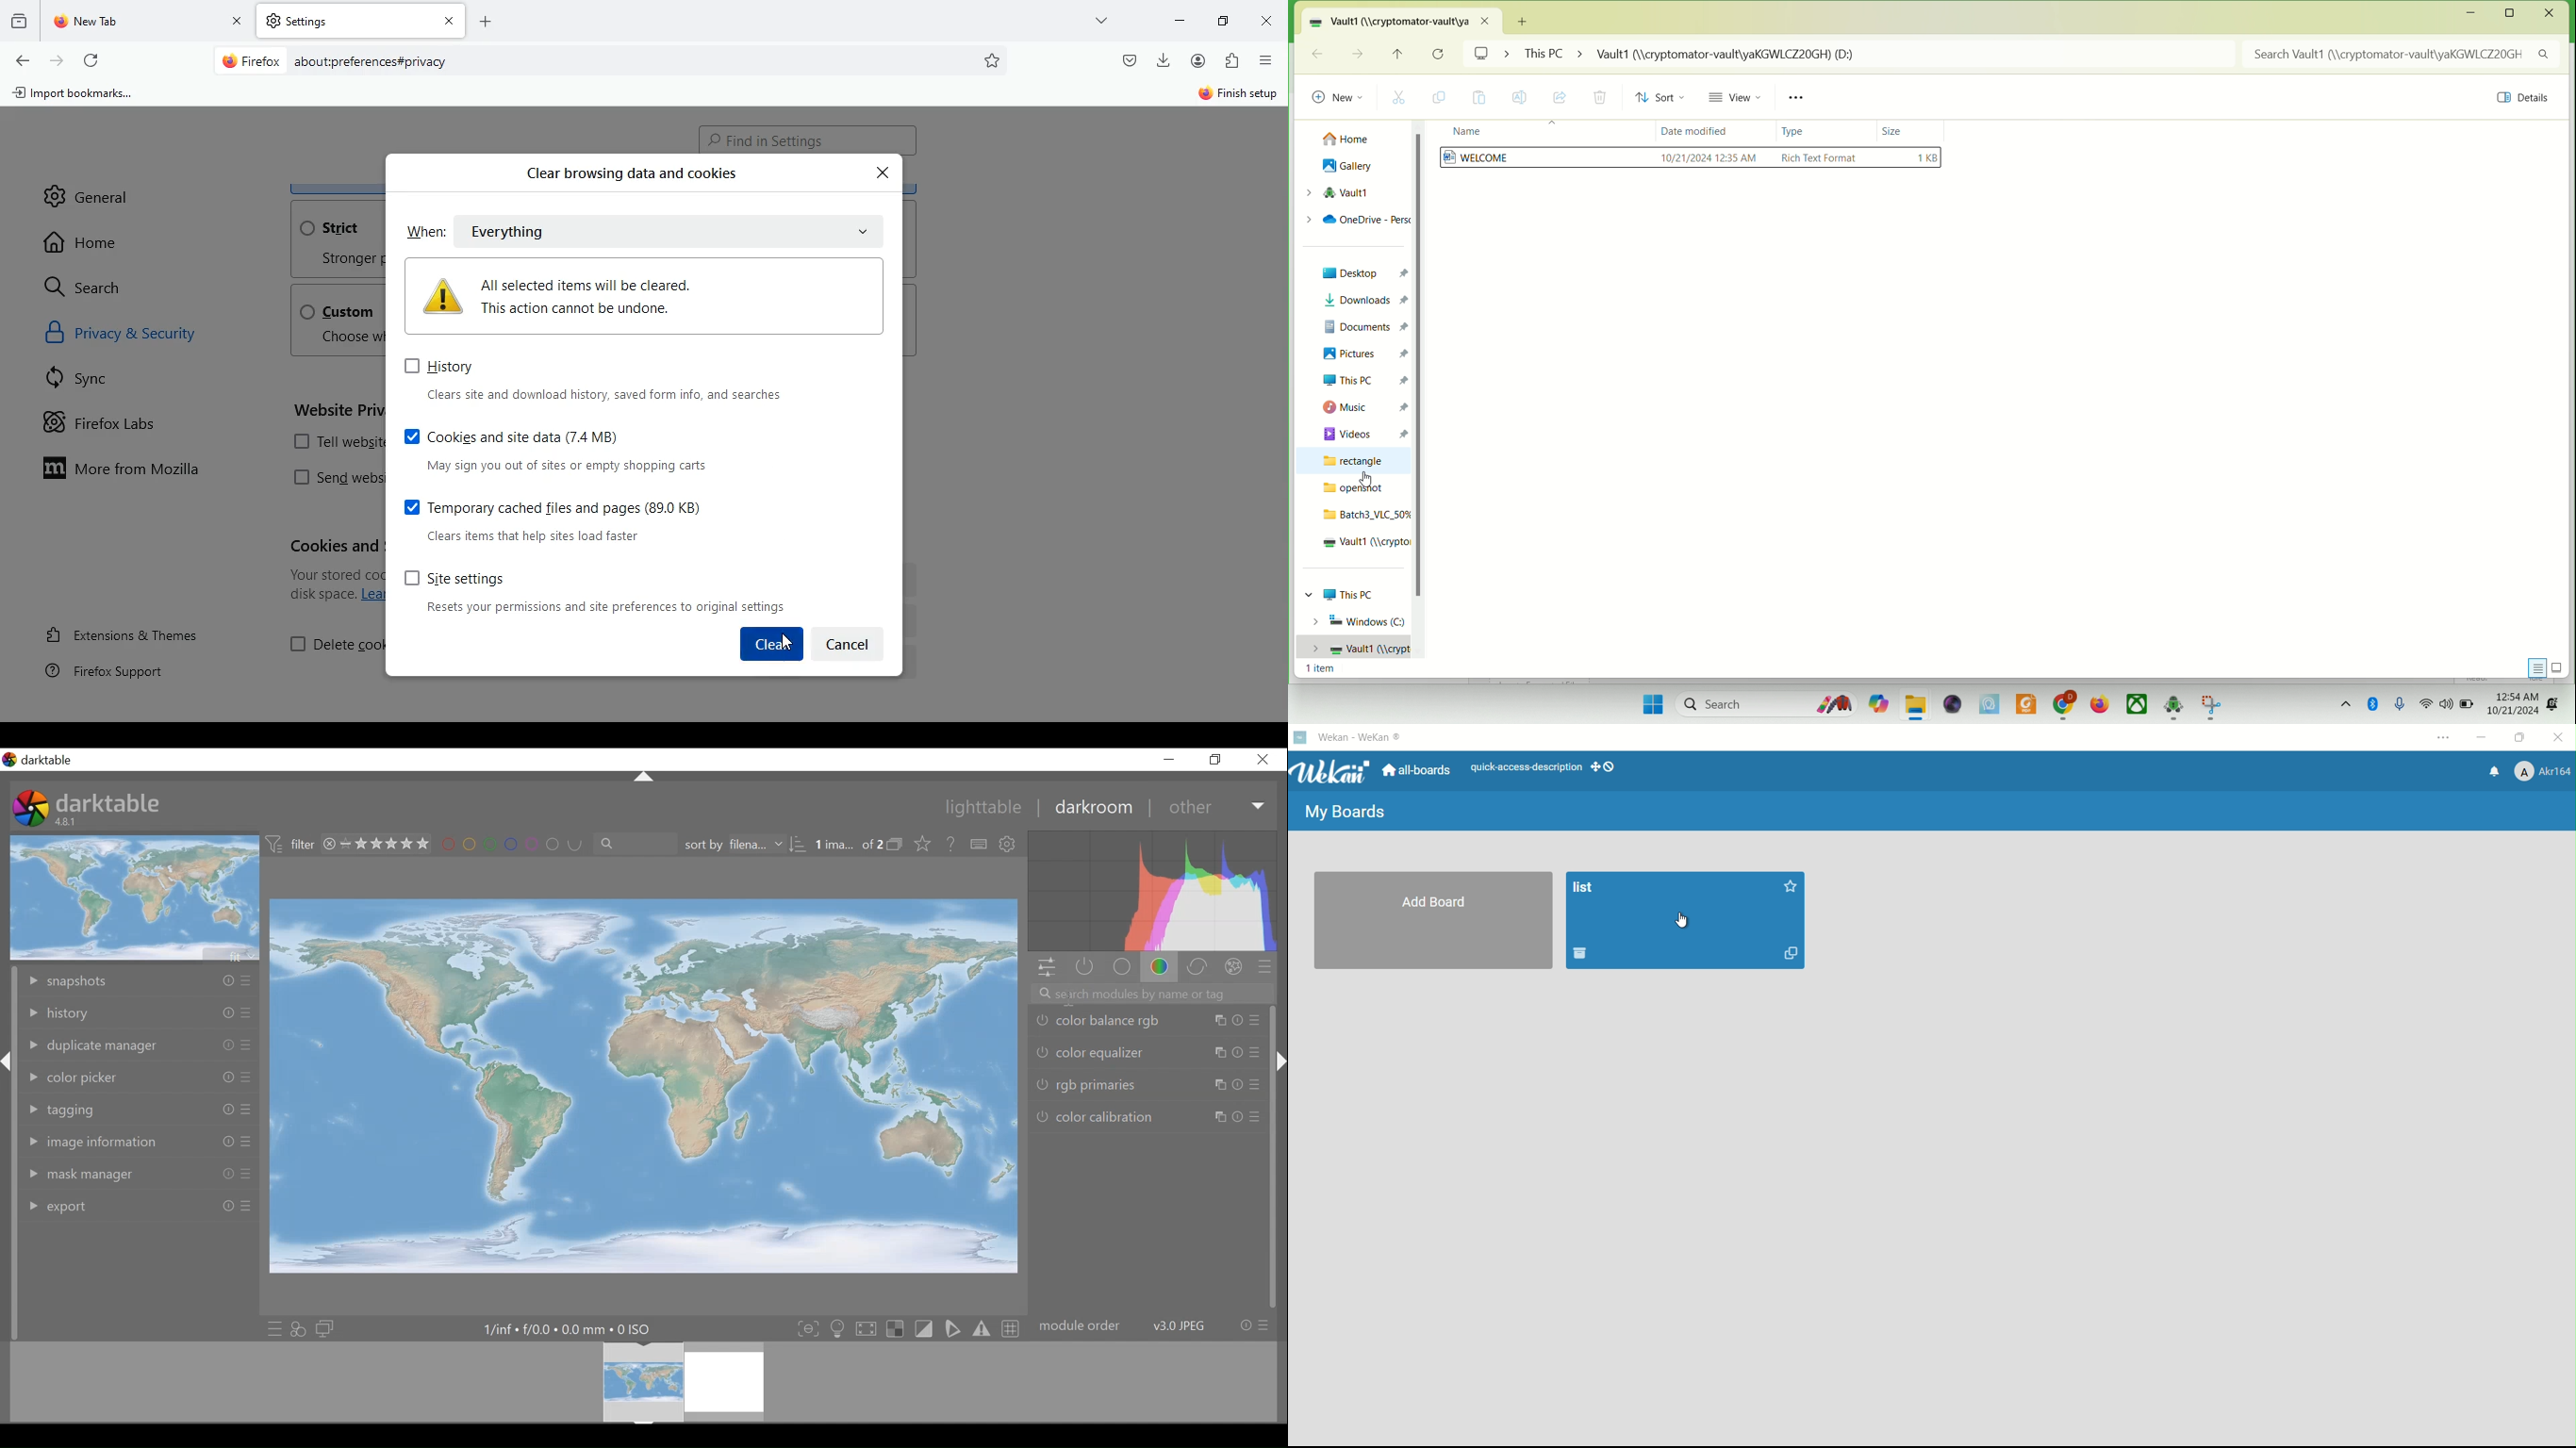 The height and width of the screenshot is (1456, 2576). Describe the element at coordinates (1276, 1060) in the screenshot. I see `hide` at that location.